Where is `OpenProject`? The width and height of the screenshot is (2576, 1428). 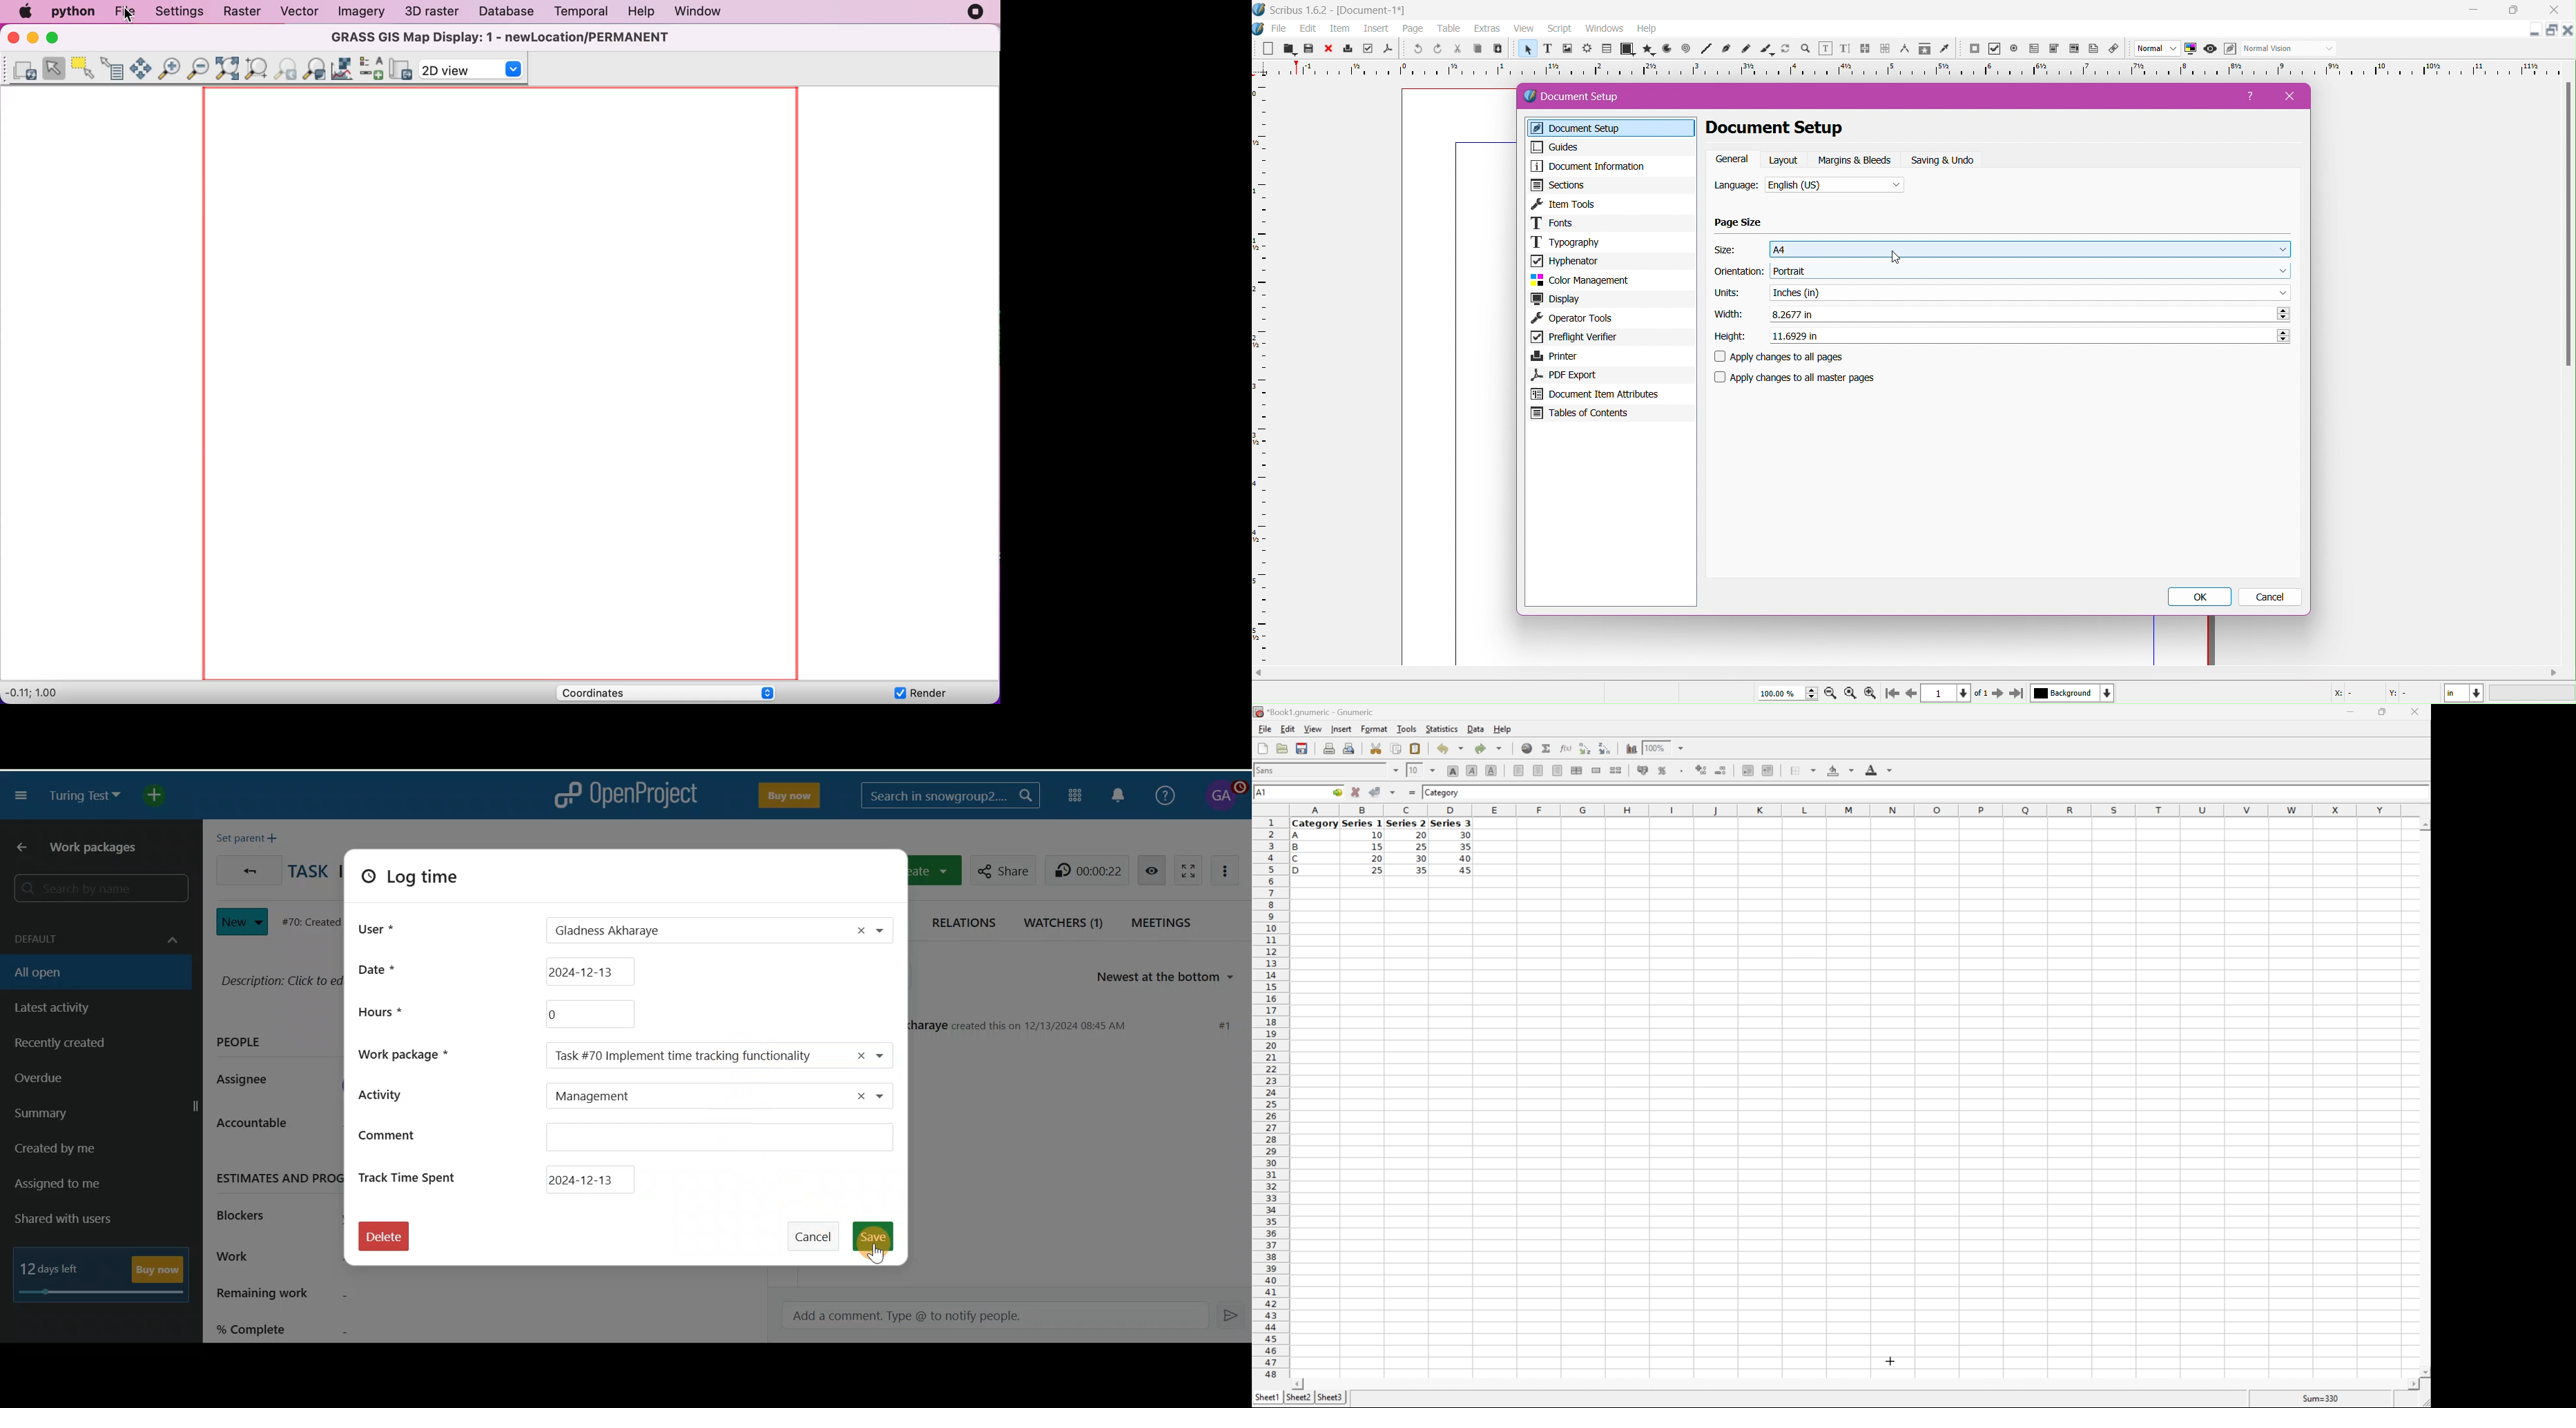 OpenProject is located at coordinates (625, 795).